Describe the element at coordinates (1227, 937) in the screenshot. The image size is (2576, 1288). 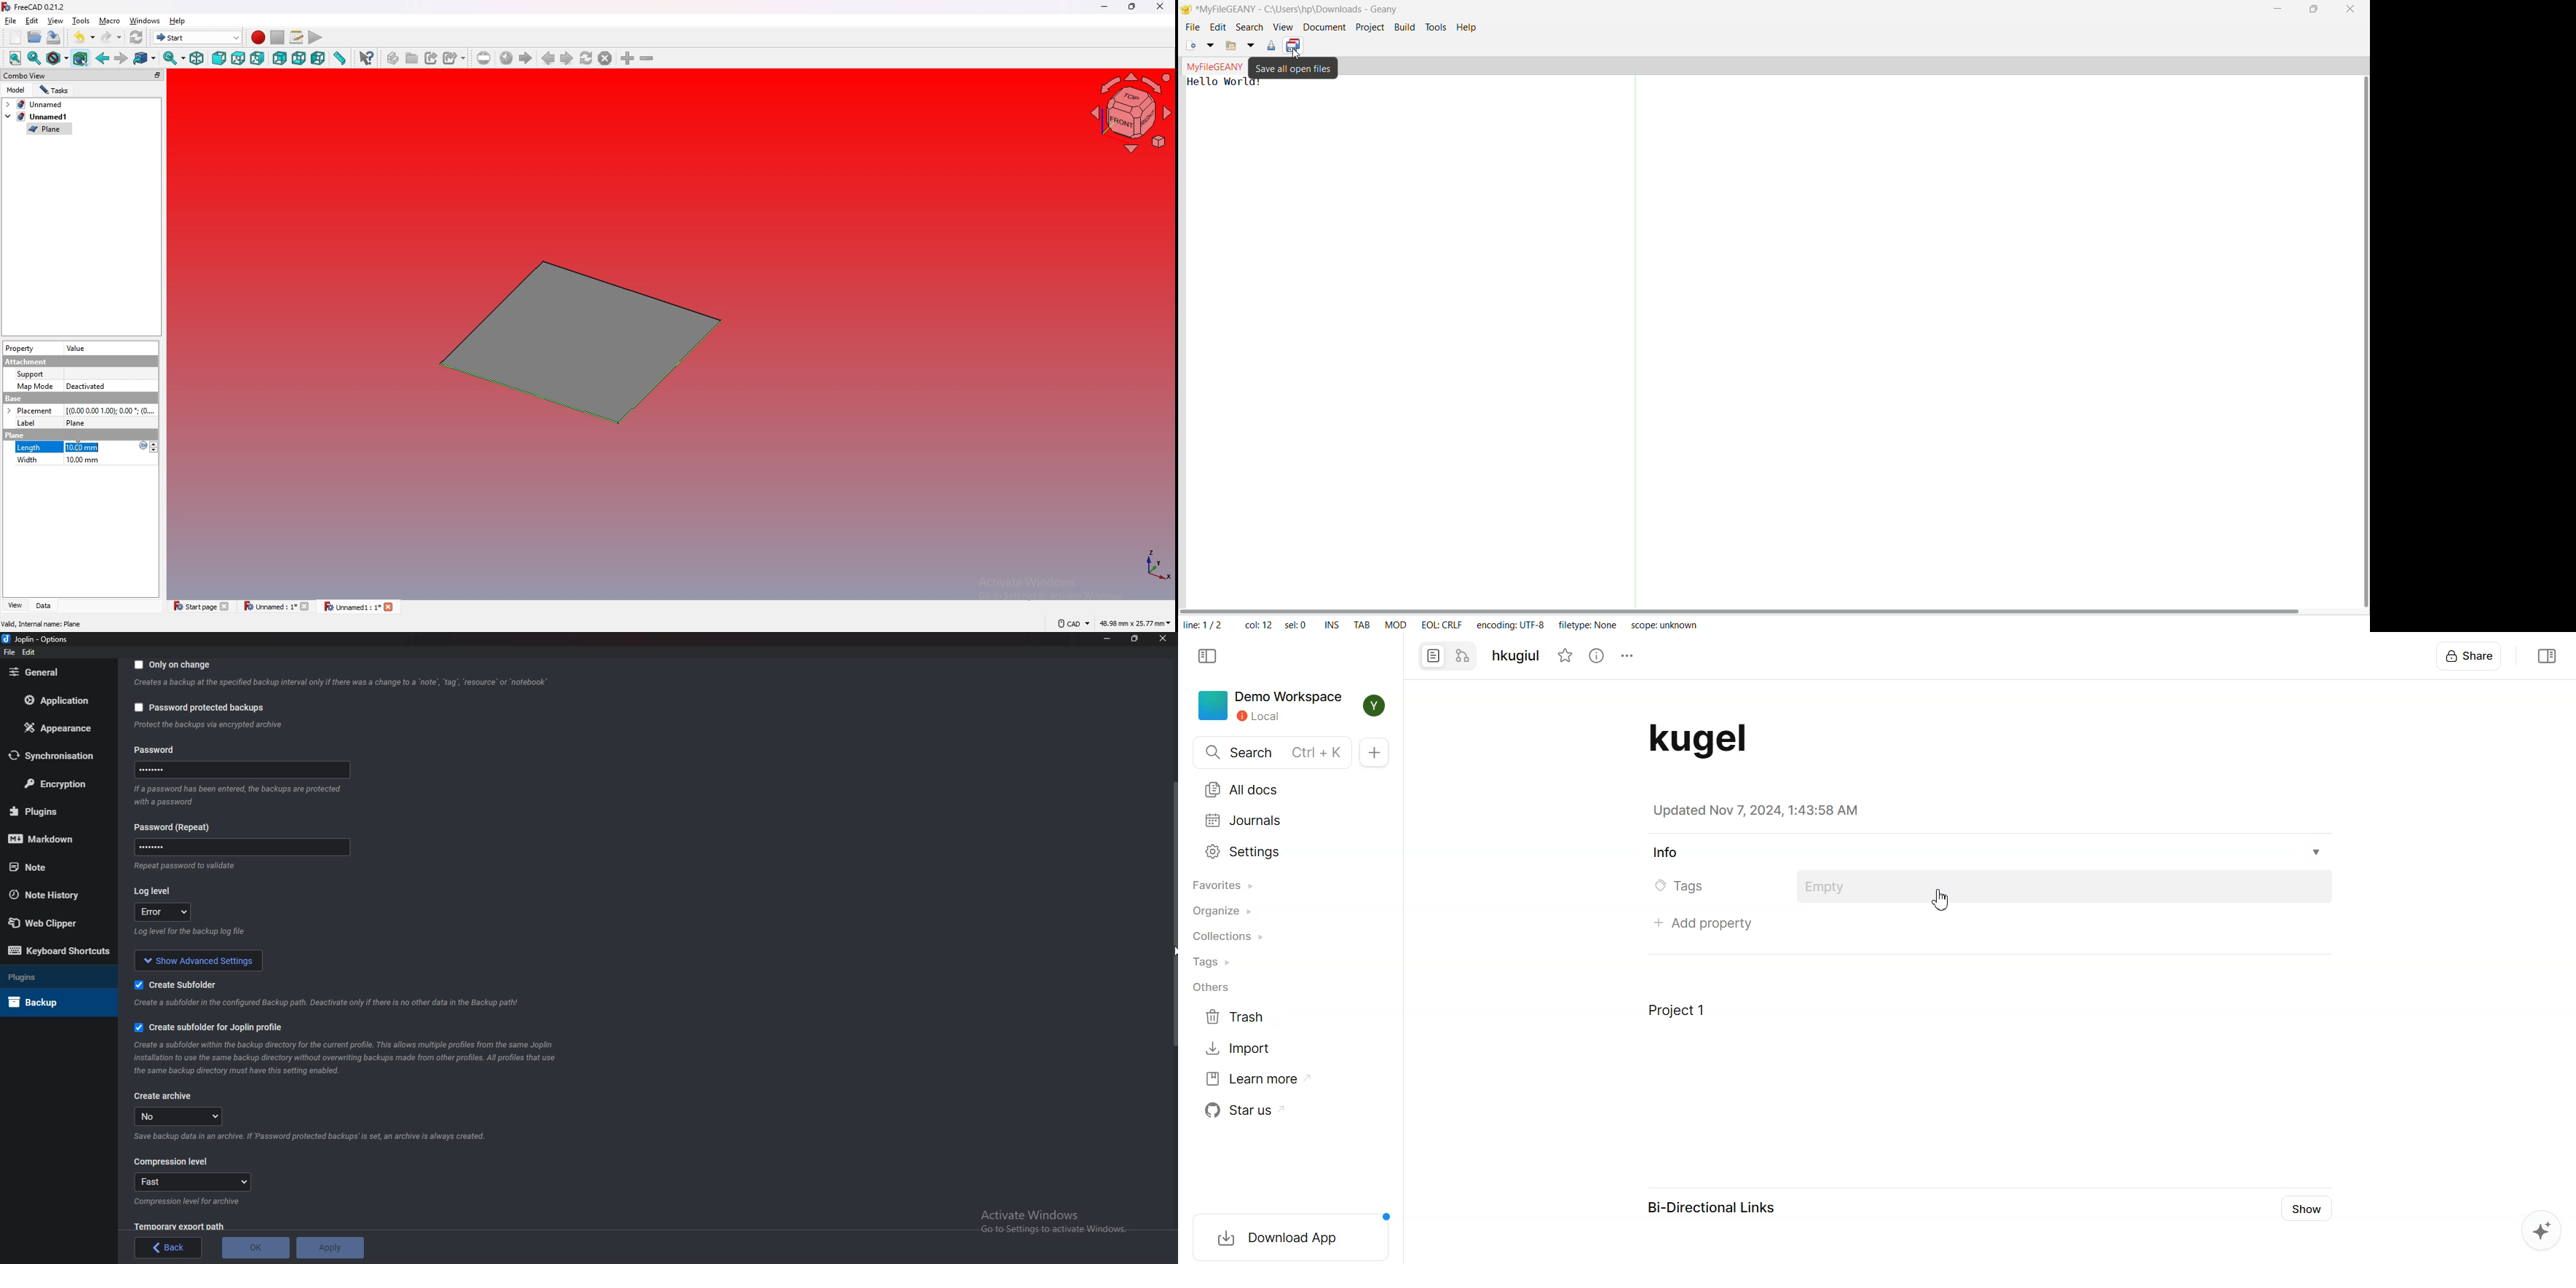
I see `Collections` at that location.